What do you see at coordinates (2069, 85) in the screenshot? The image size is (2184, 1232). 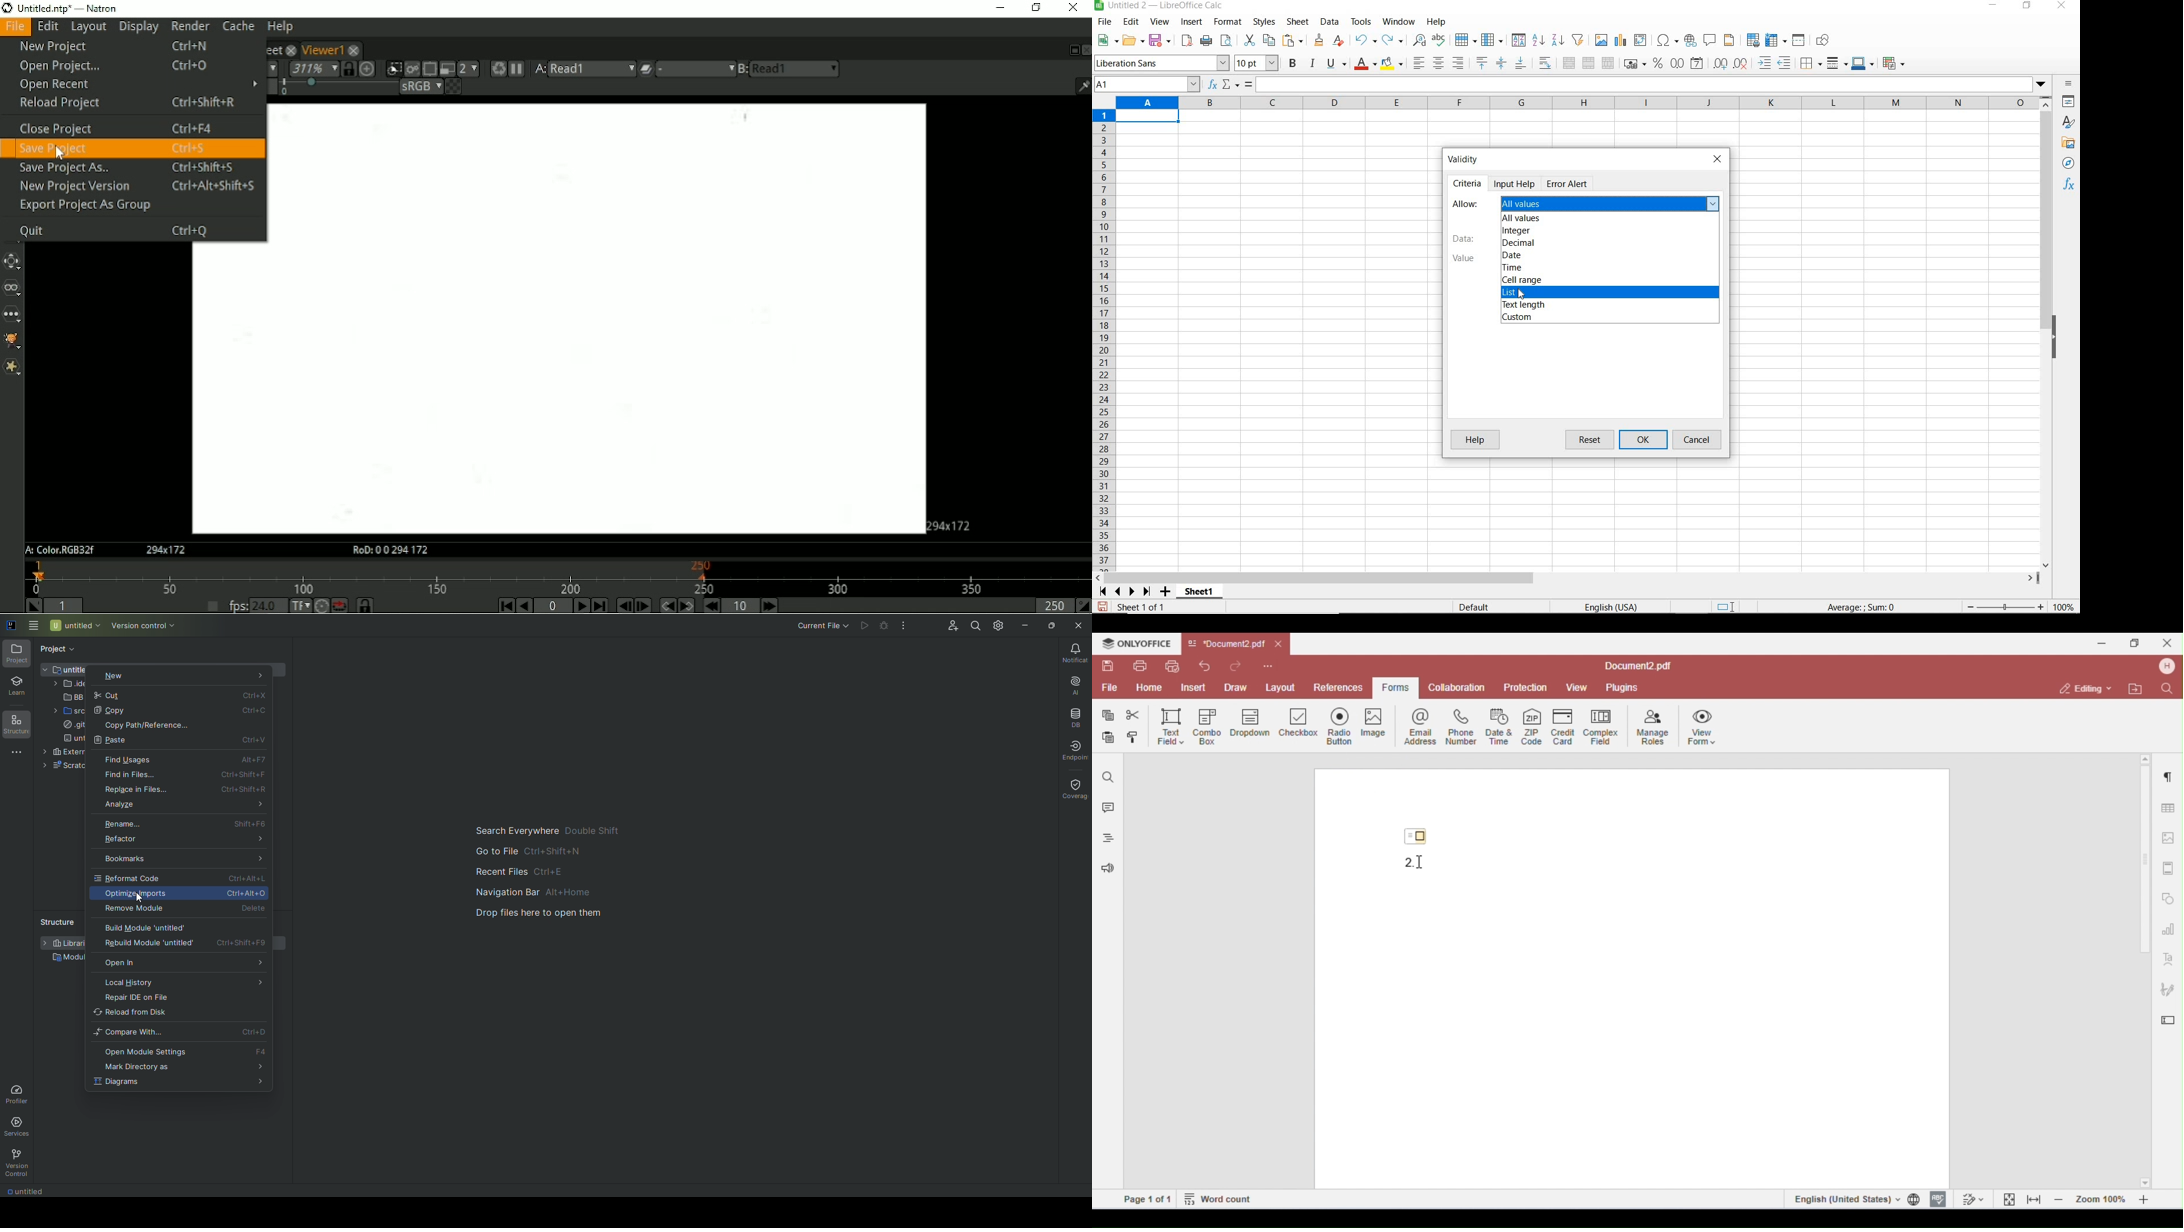 I see `sidebar settings` at bounding box center [2069, 85].